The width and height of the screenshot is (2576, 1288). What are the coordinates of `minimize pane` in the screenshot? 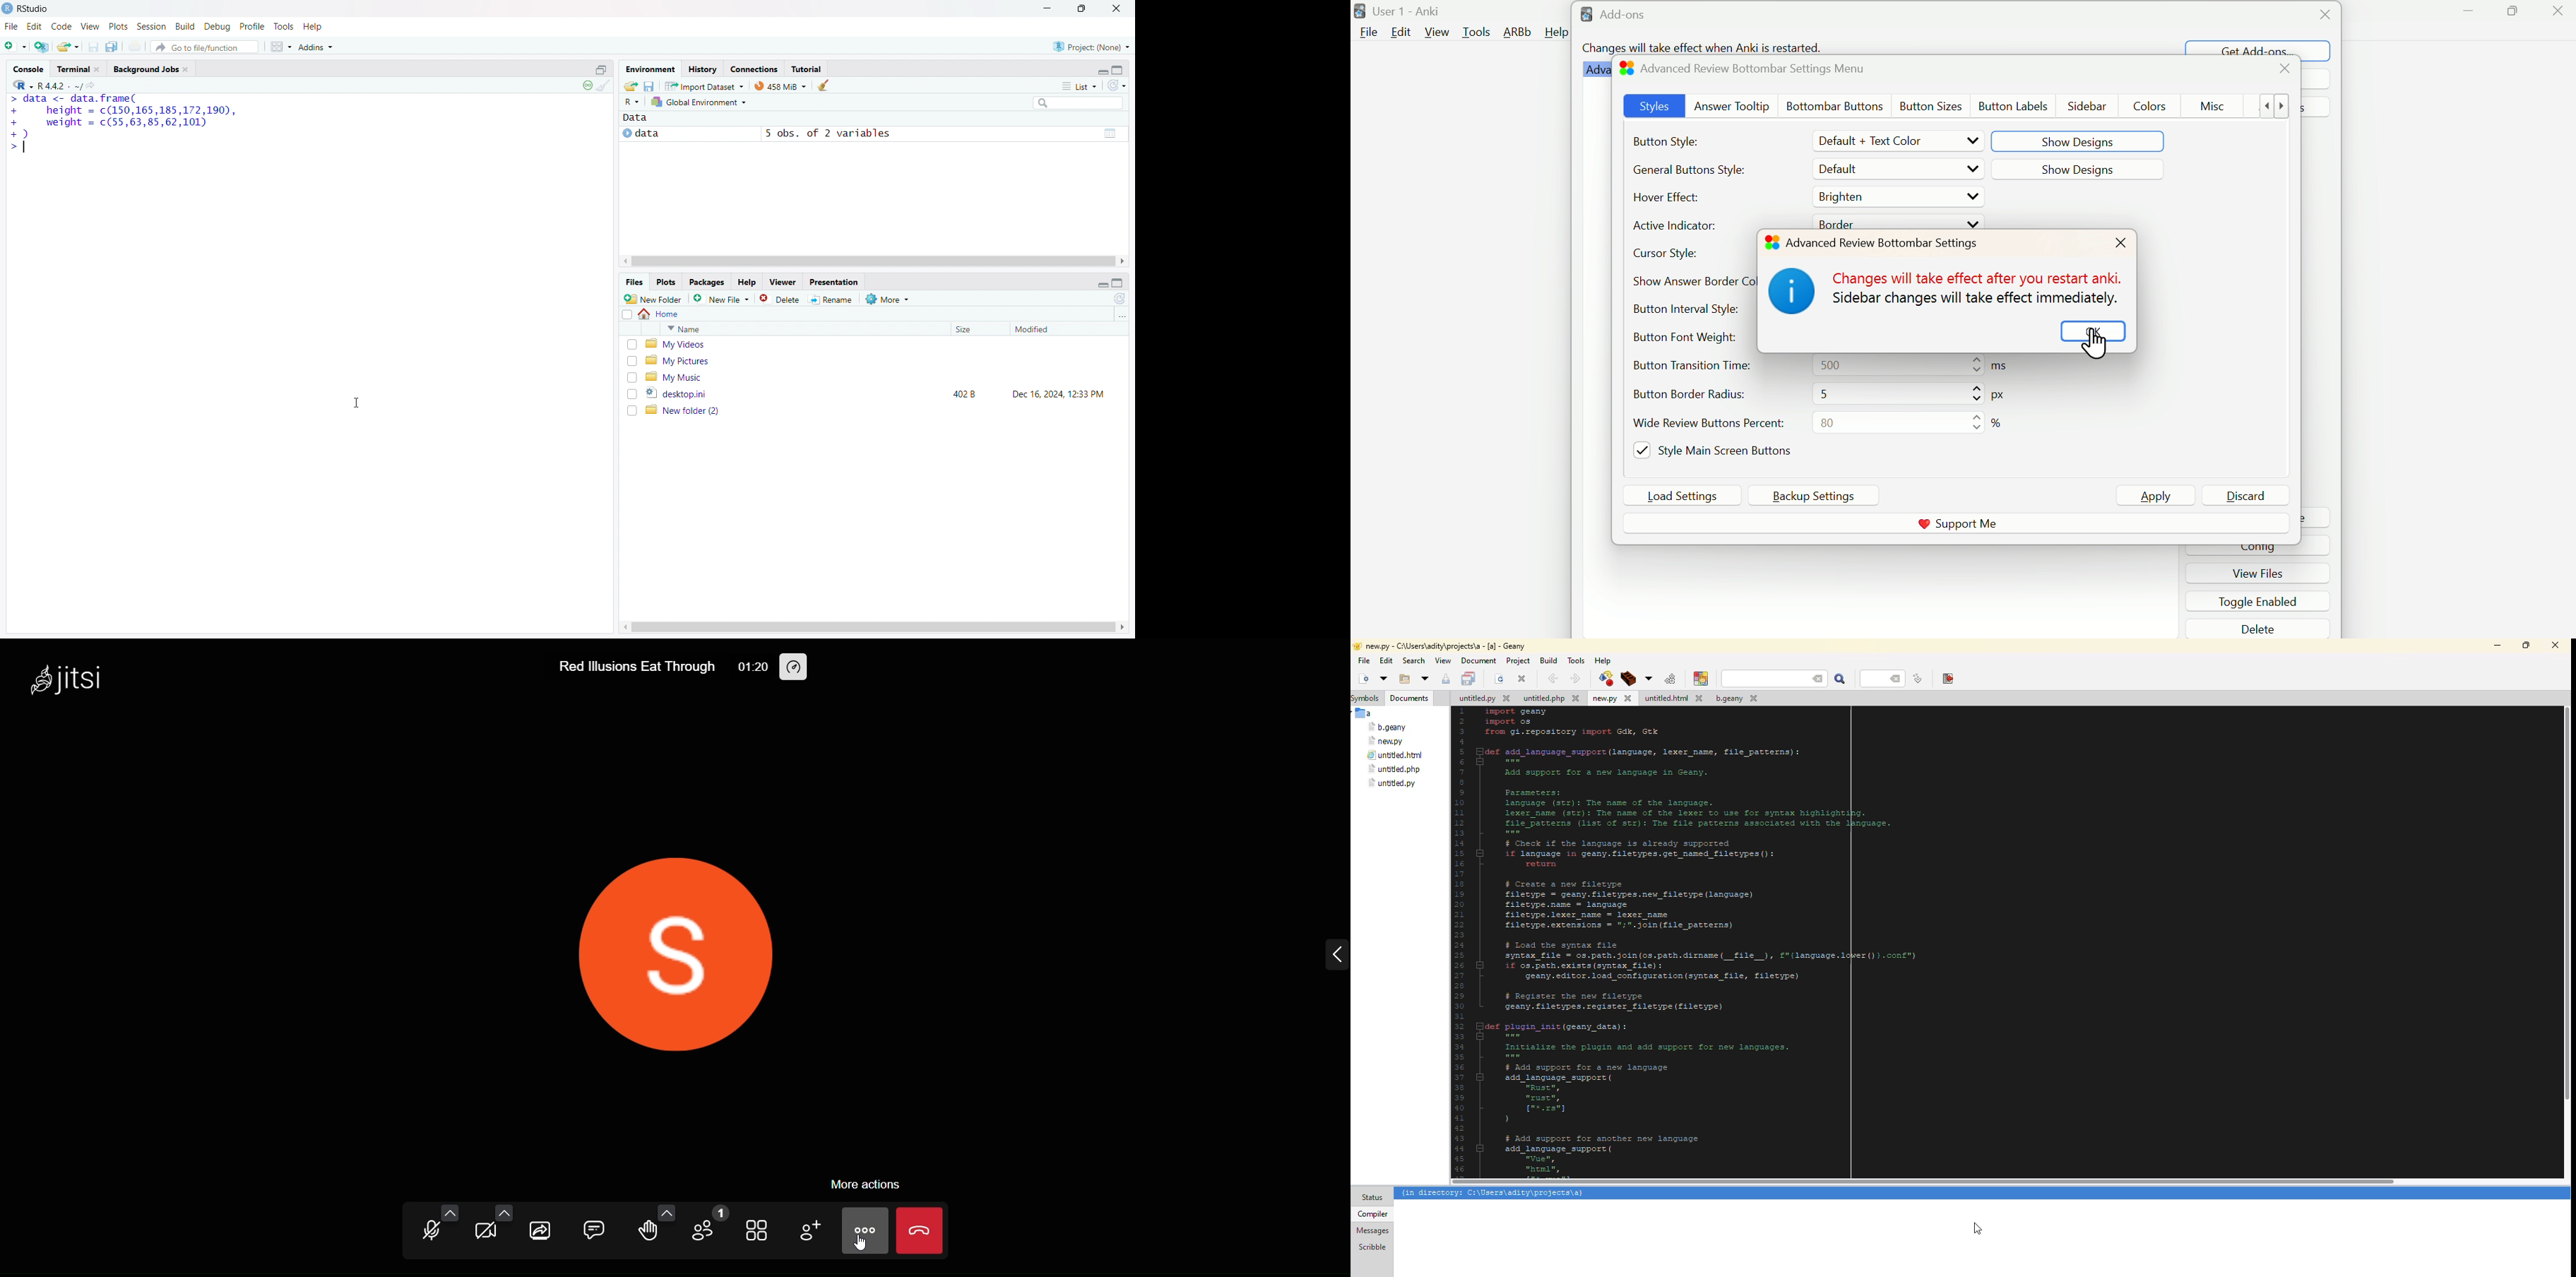 It's located at (1103, 283).